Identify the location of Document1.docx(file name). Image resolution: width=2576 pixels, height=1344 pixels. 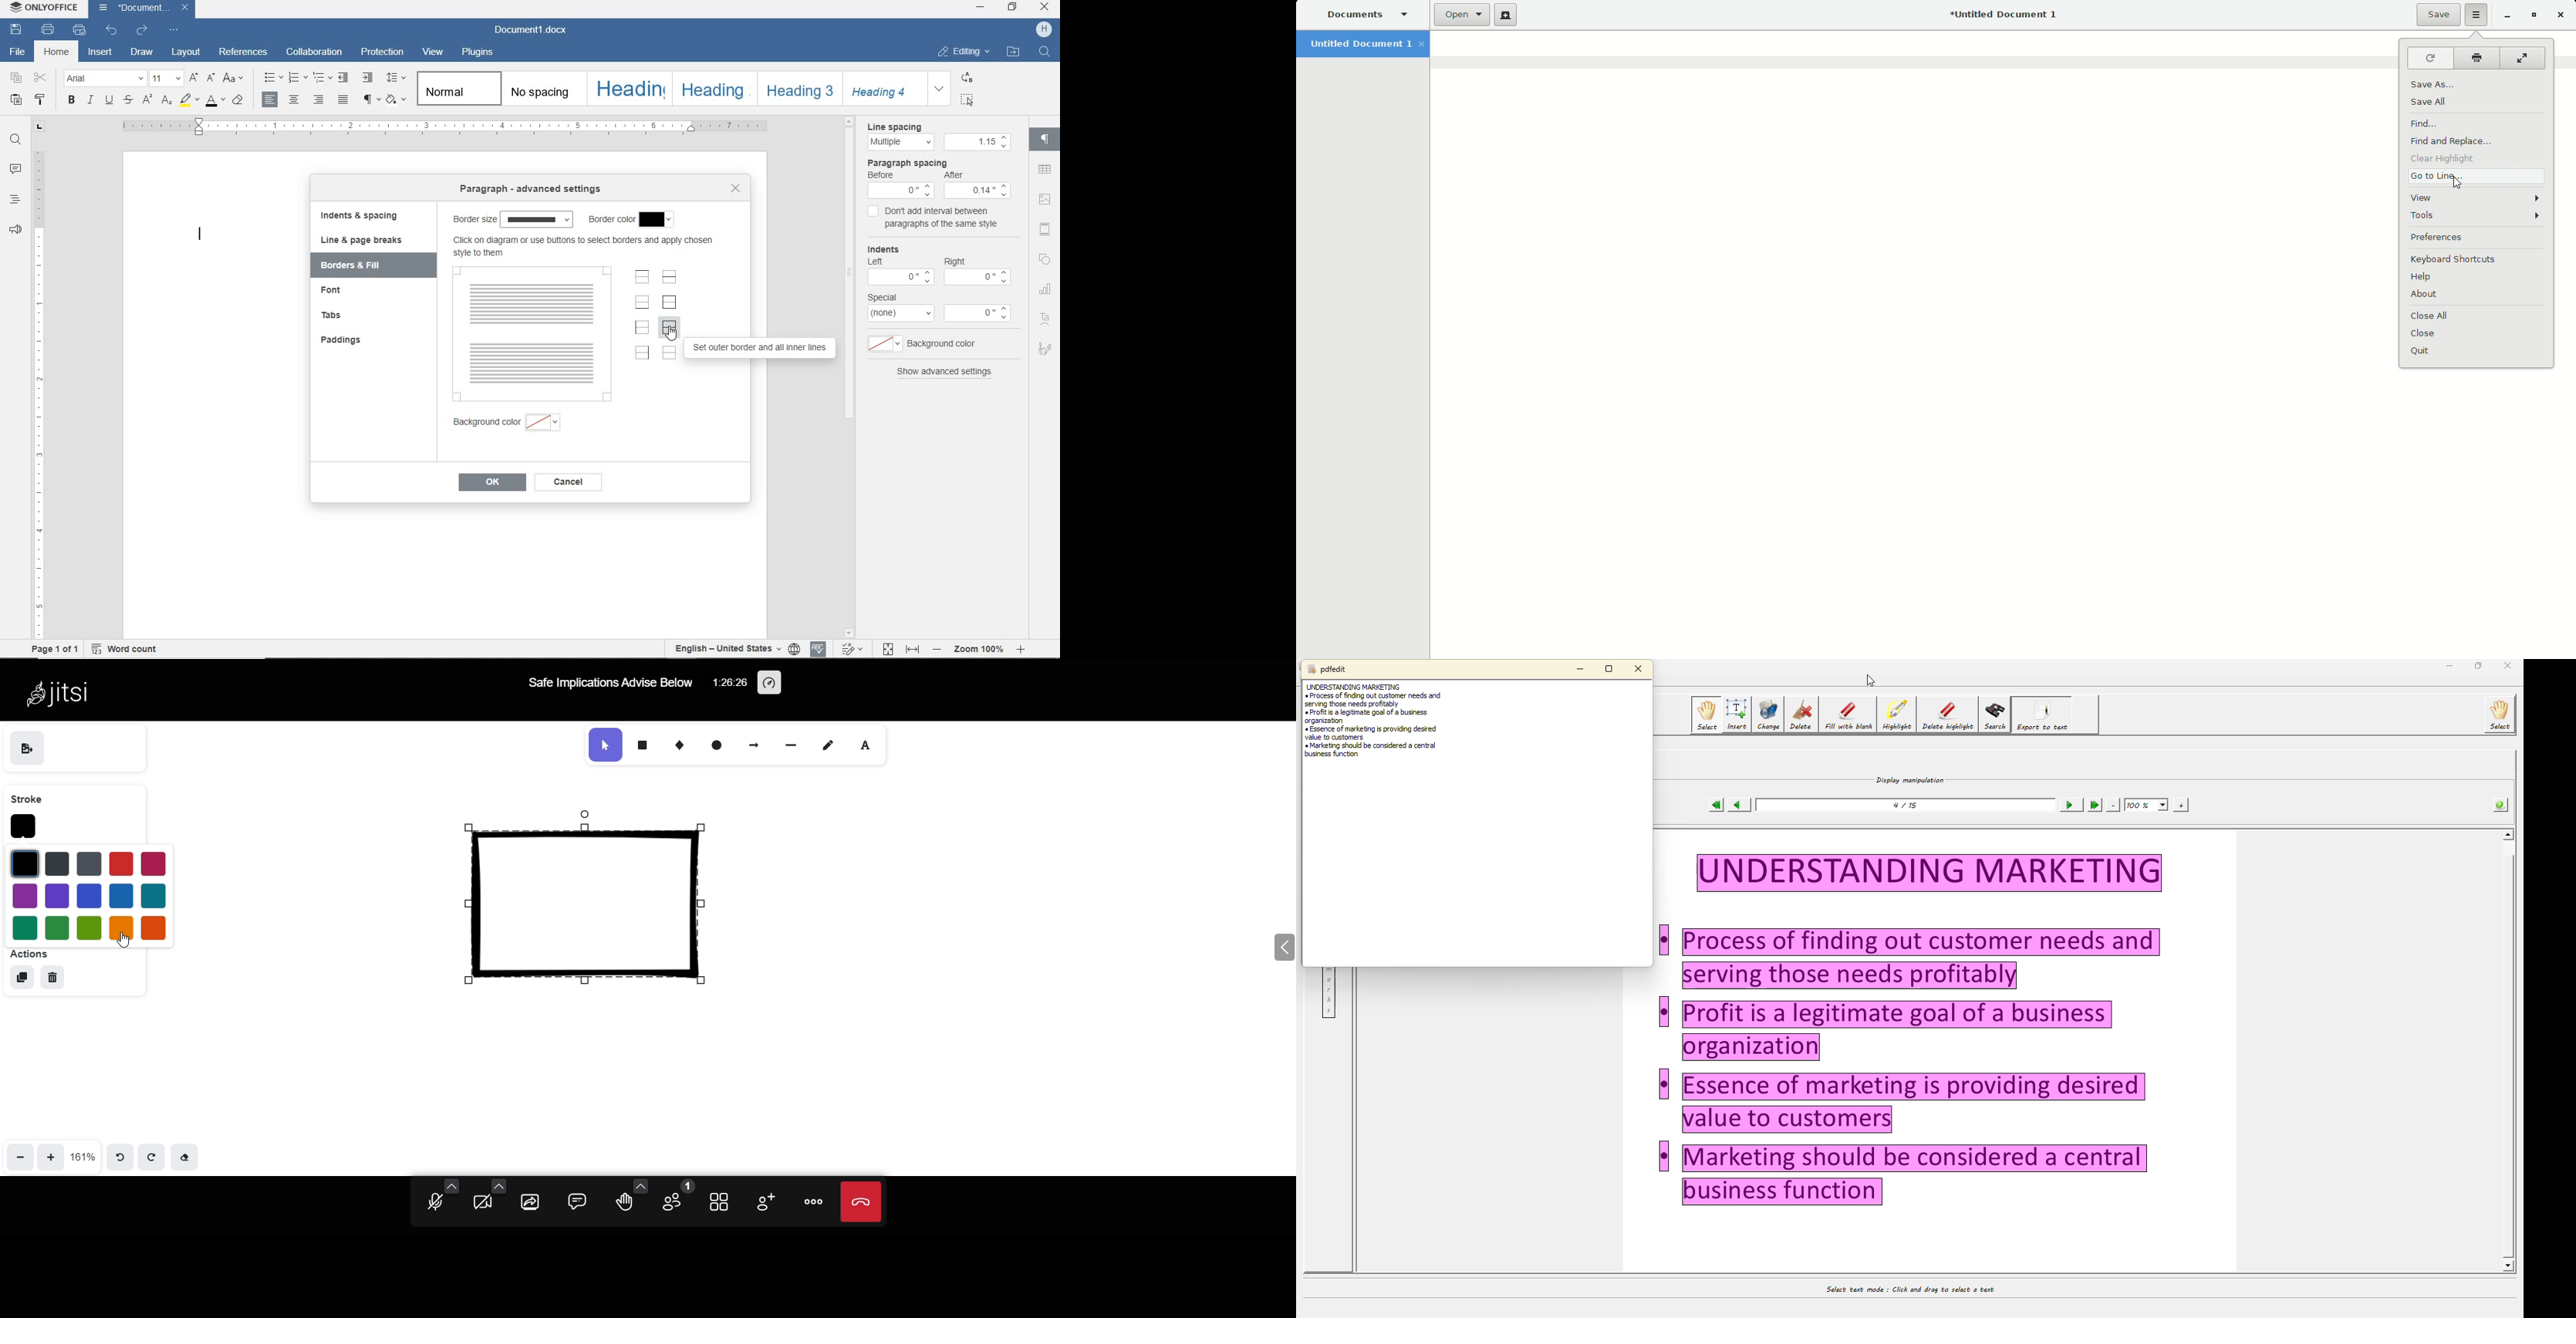
(142, 8).